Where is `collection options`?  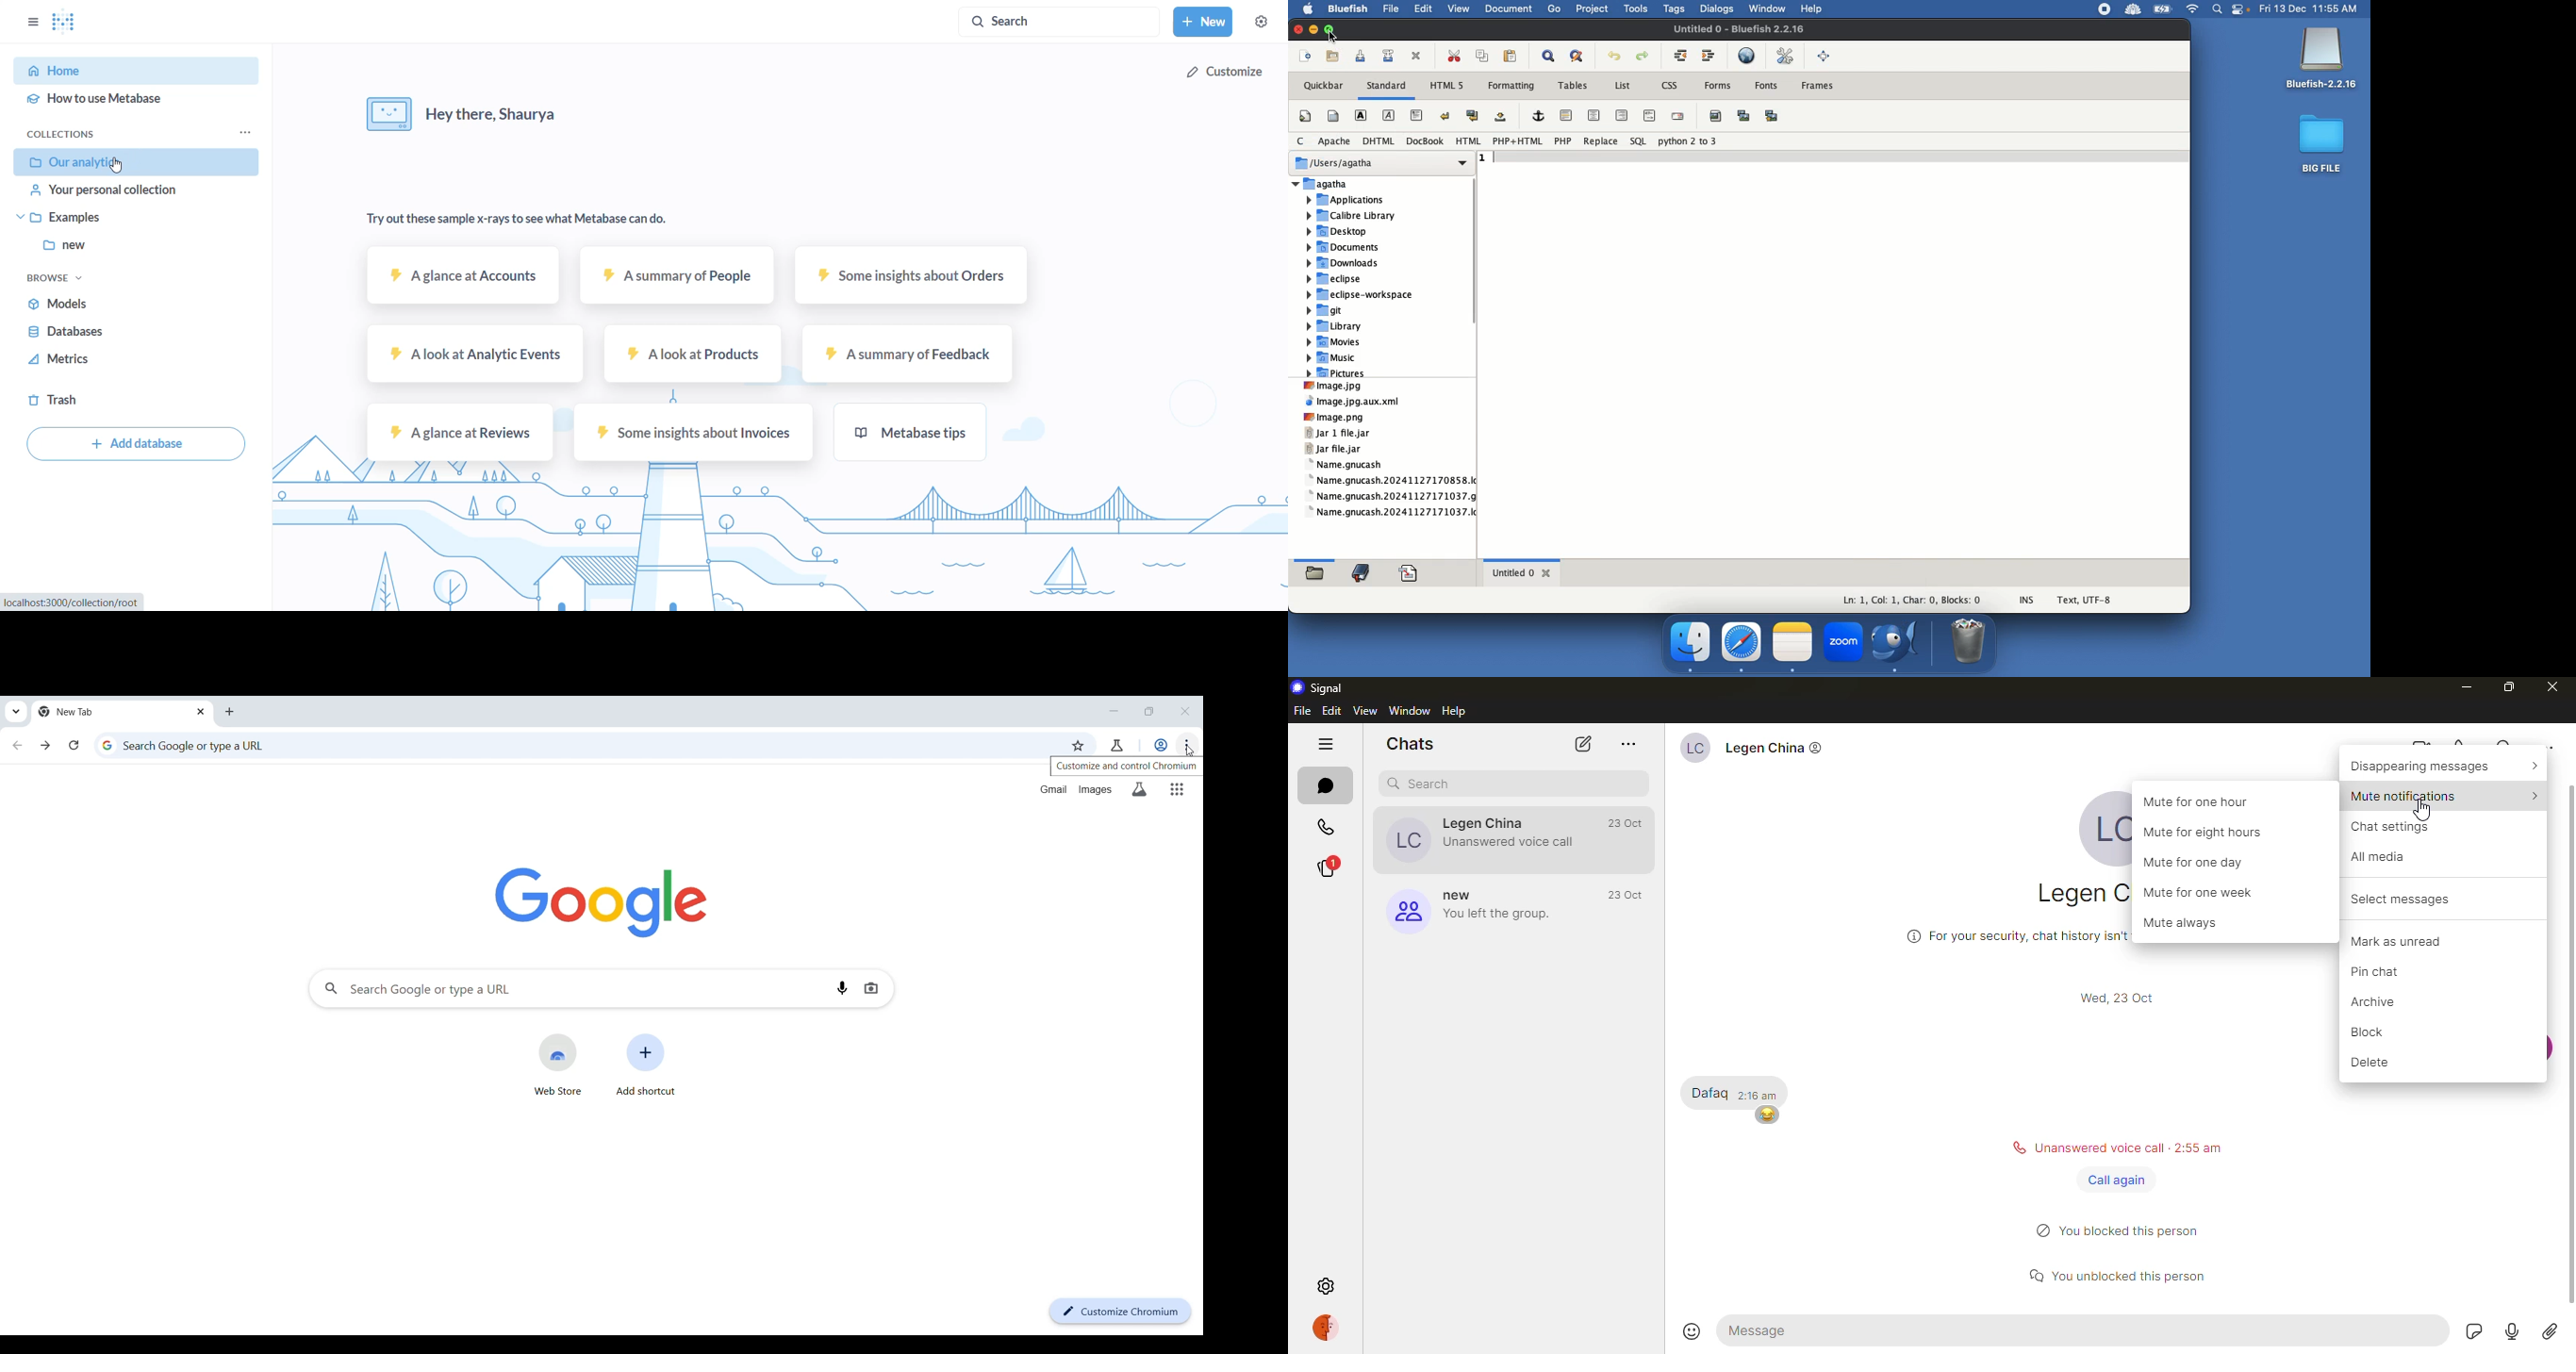 collection options is located at coordinates (254, 134).